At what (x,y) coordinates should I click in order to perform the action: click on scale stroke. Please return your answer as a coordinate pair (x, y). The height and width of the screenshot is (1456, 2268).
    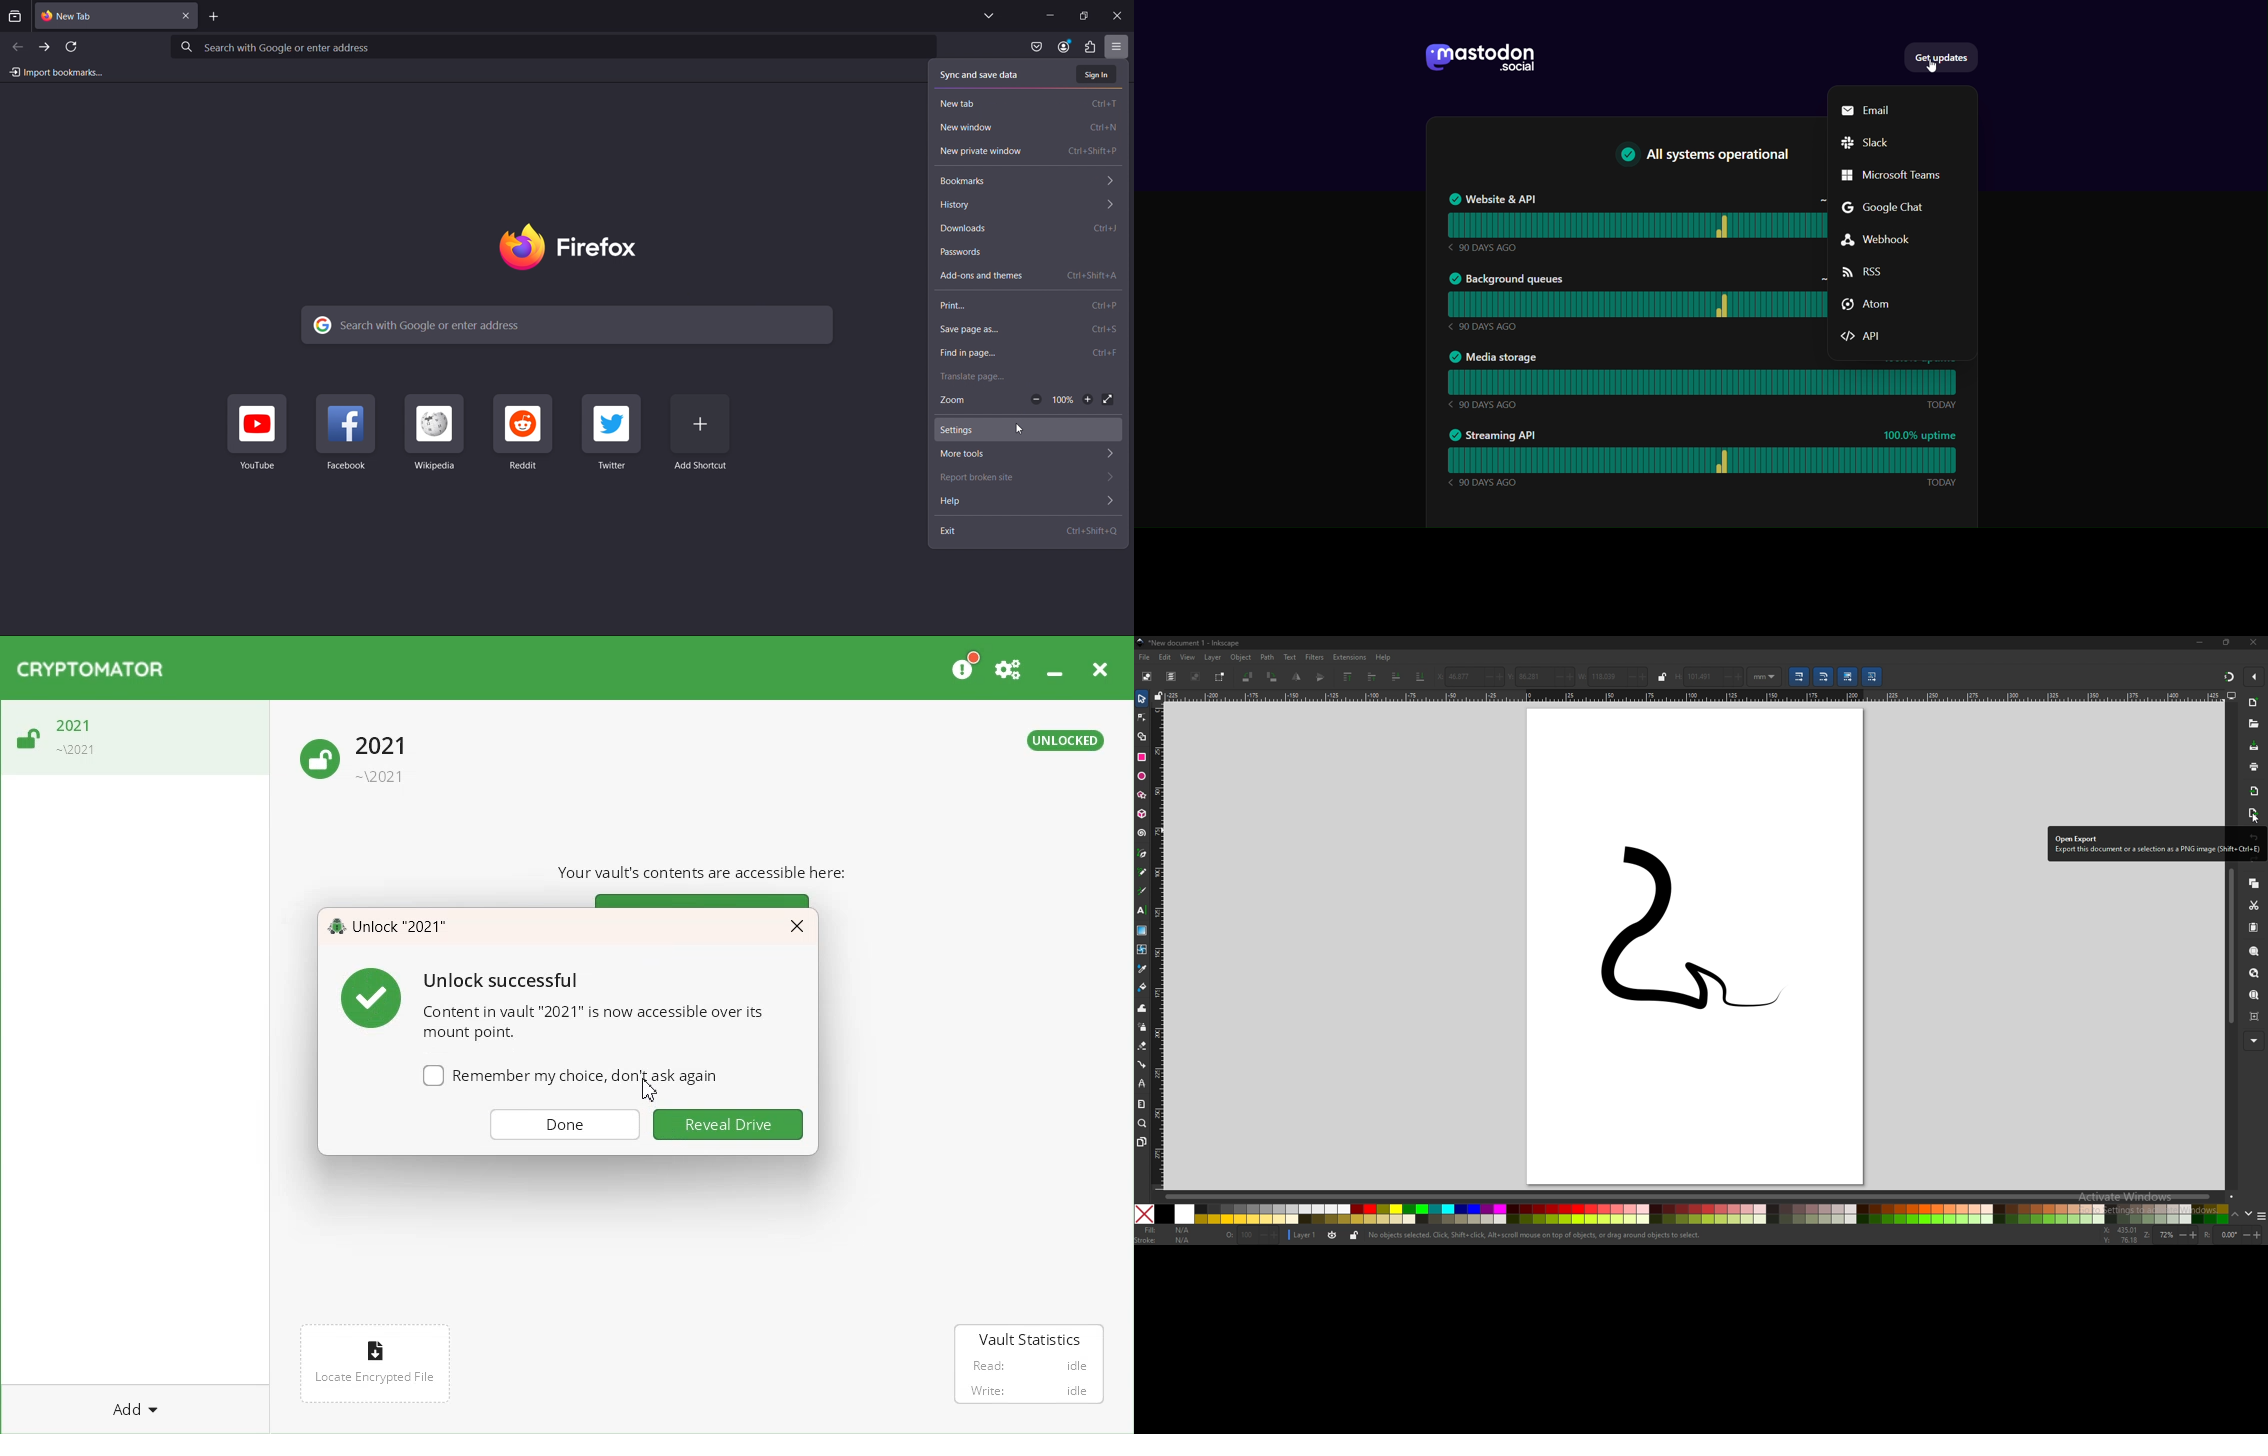
    Looking at the image, I should click on (1798, 676).